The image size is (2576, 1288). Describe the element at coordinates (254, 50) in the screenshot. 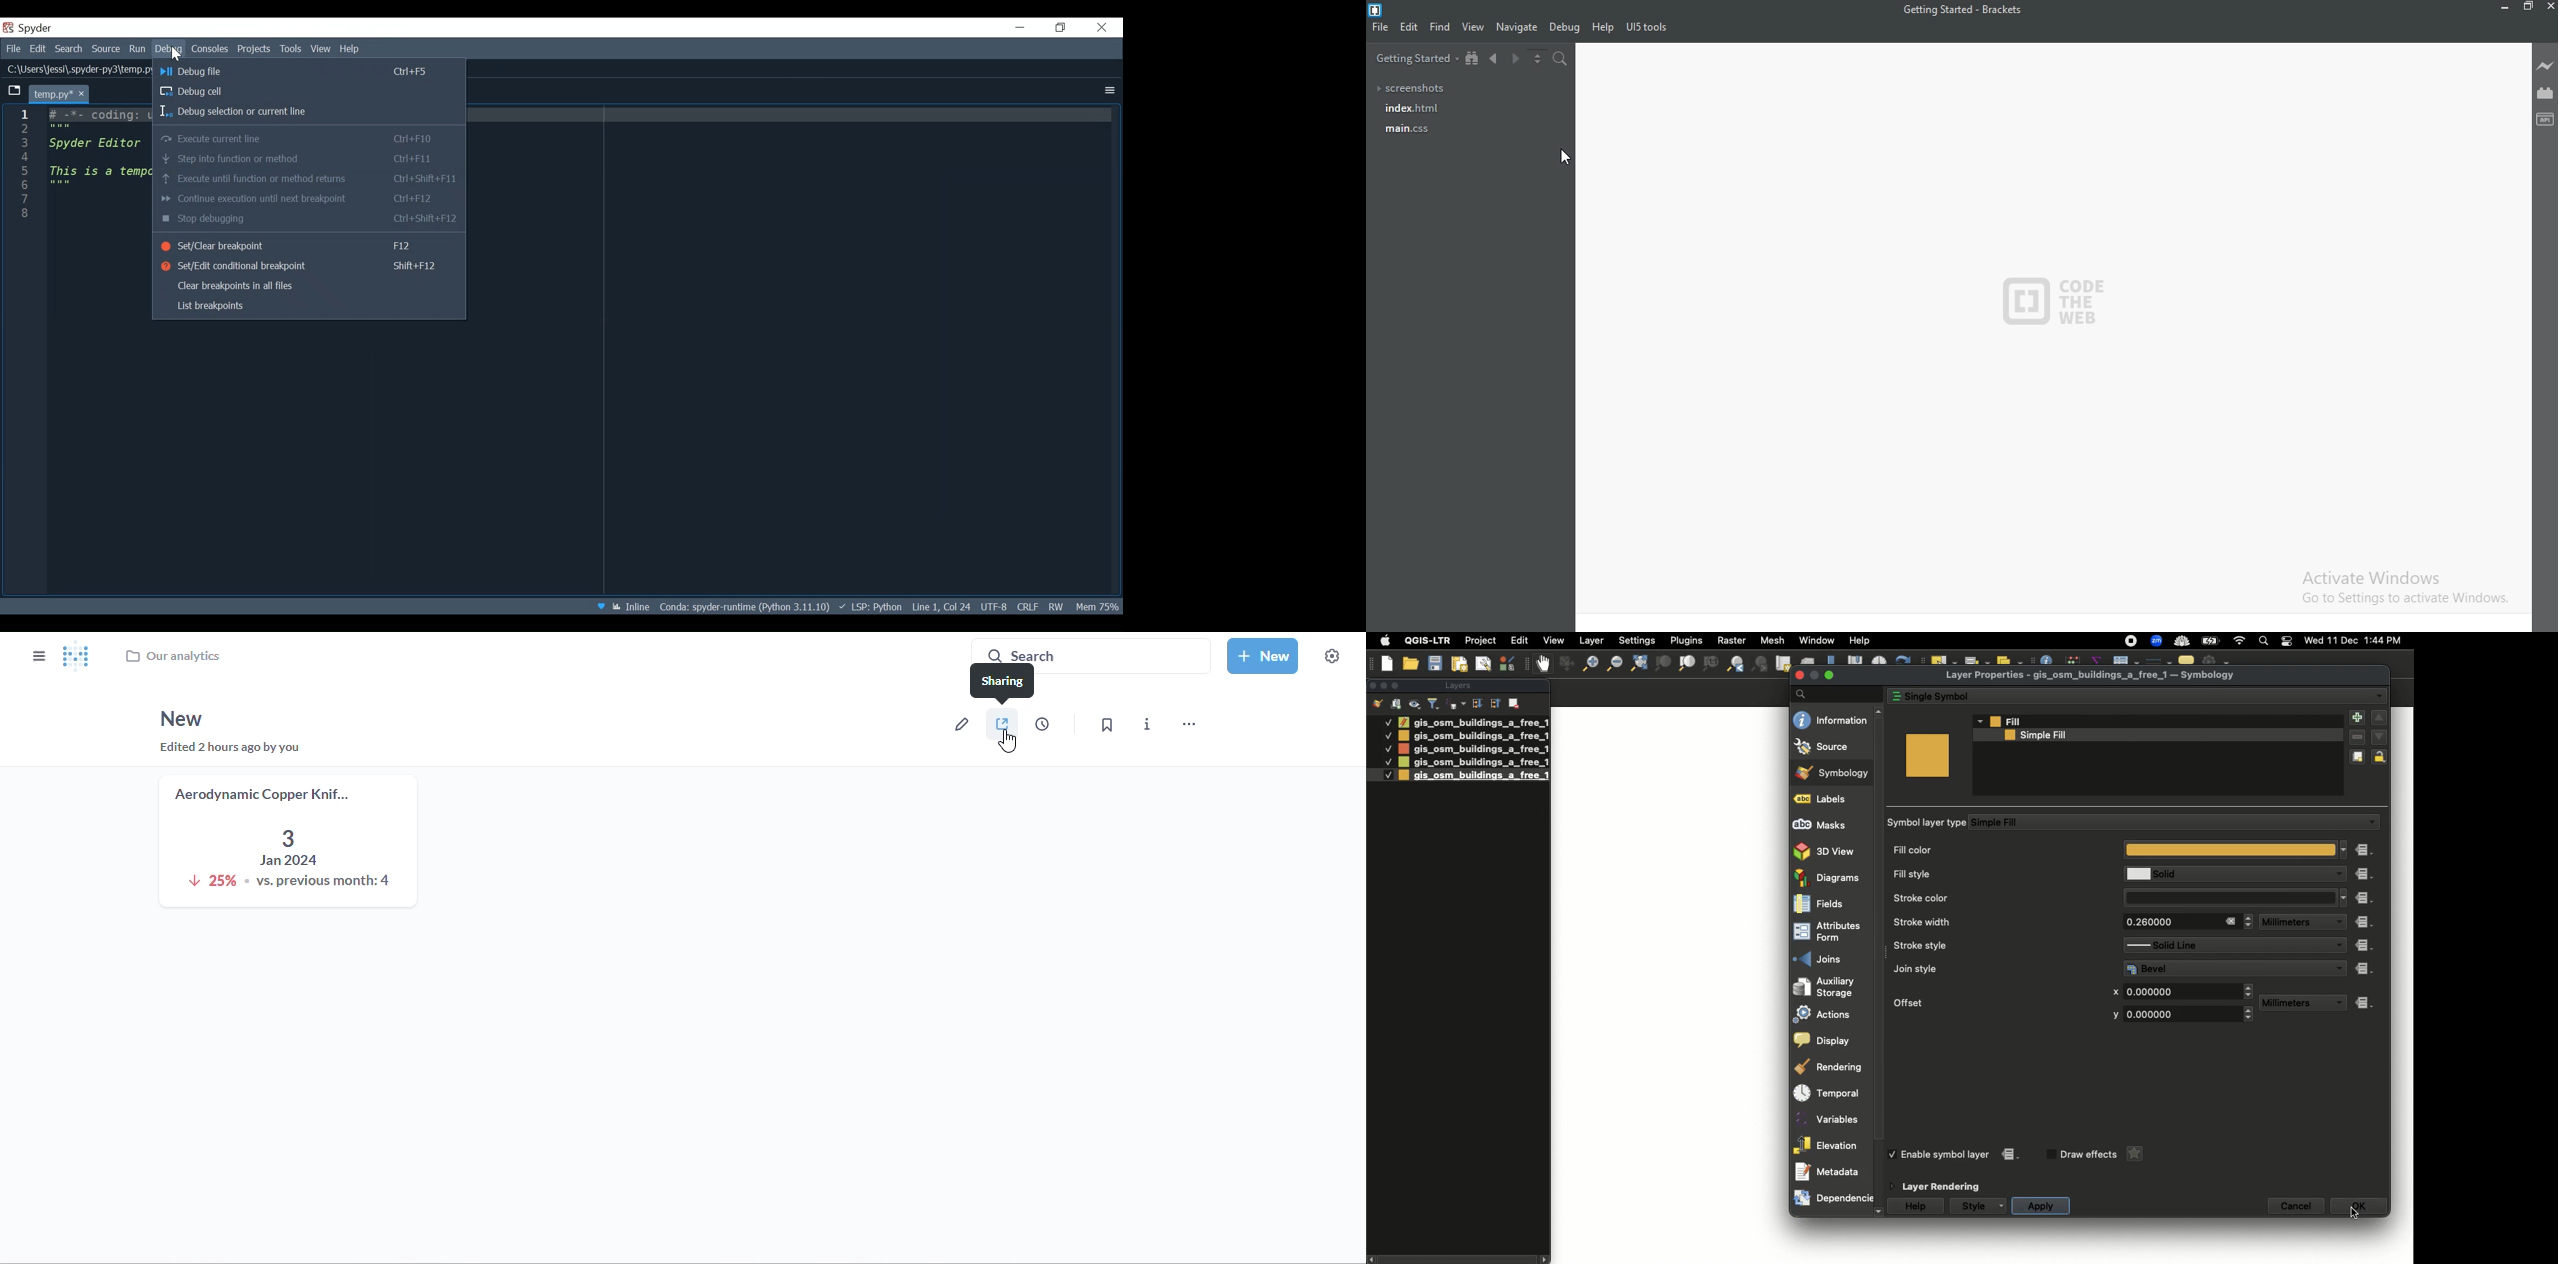

I see `Projects` at that location.